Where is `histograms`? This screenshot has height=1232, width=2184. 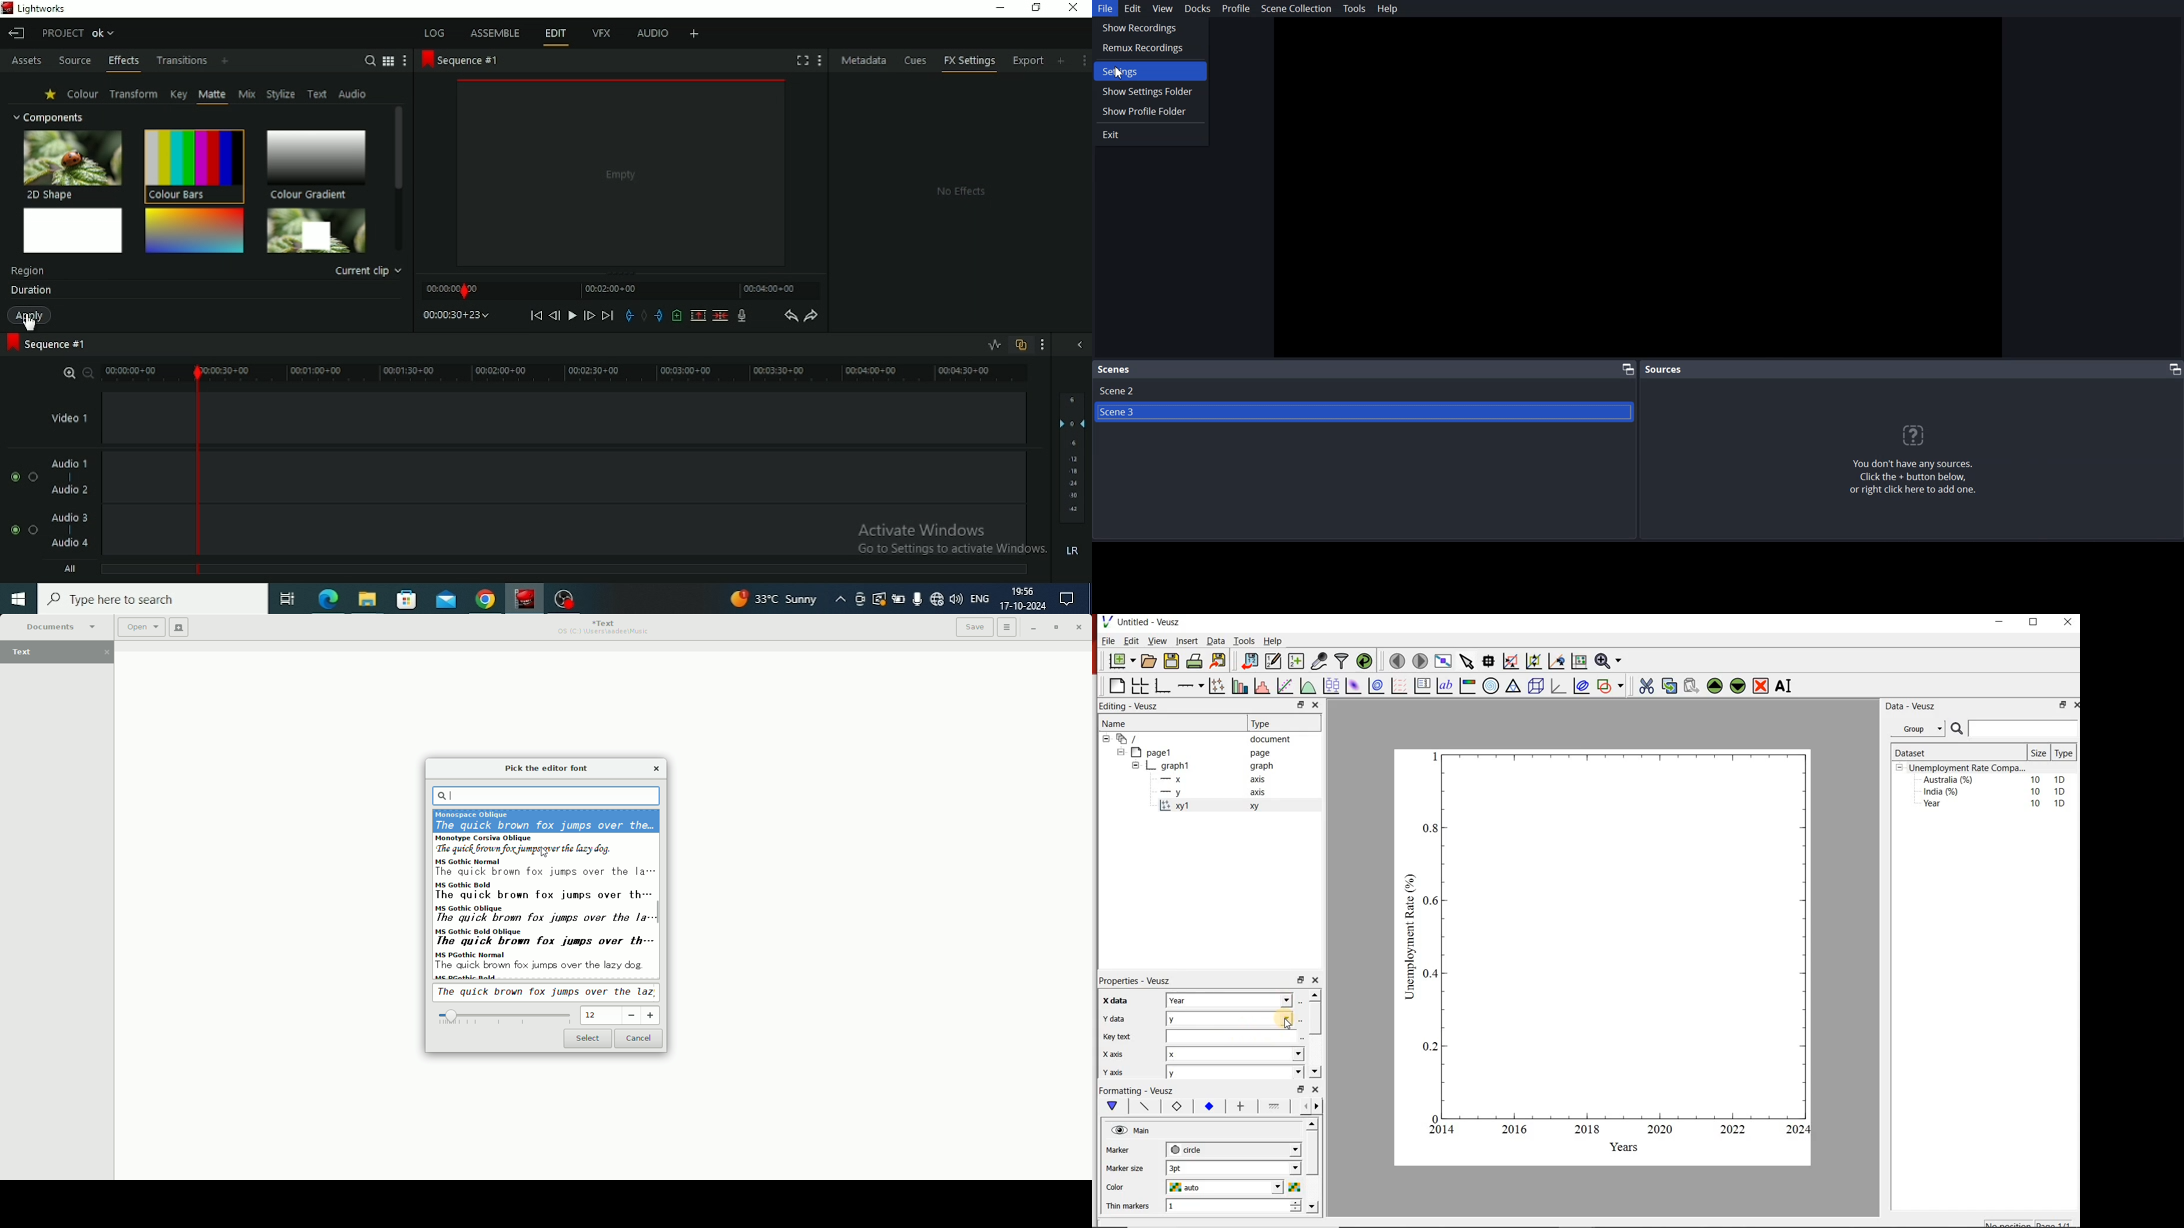 histograms is located at coordinates (1261, 686).